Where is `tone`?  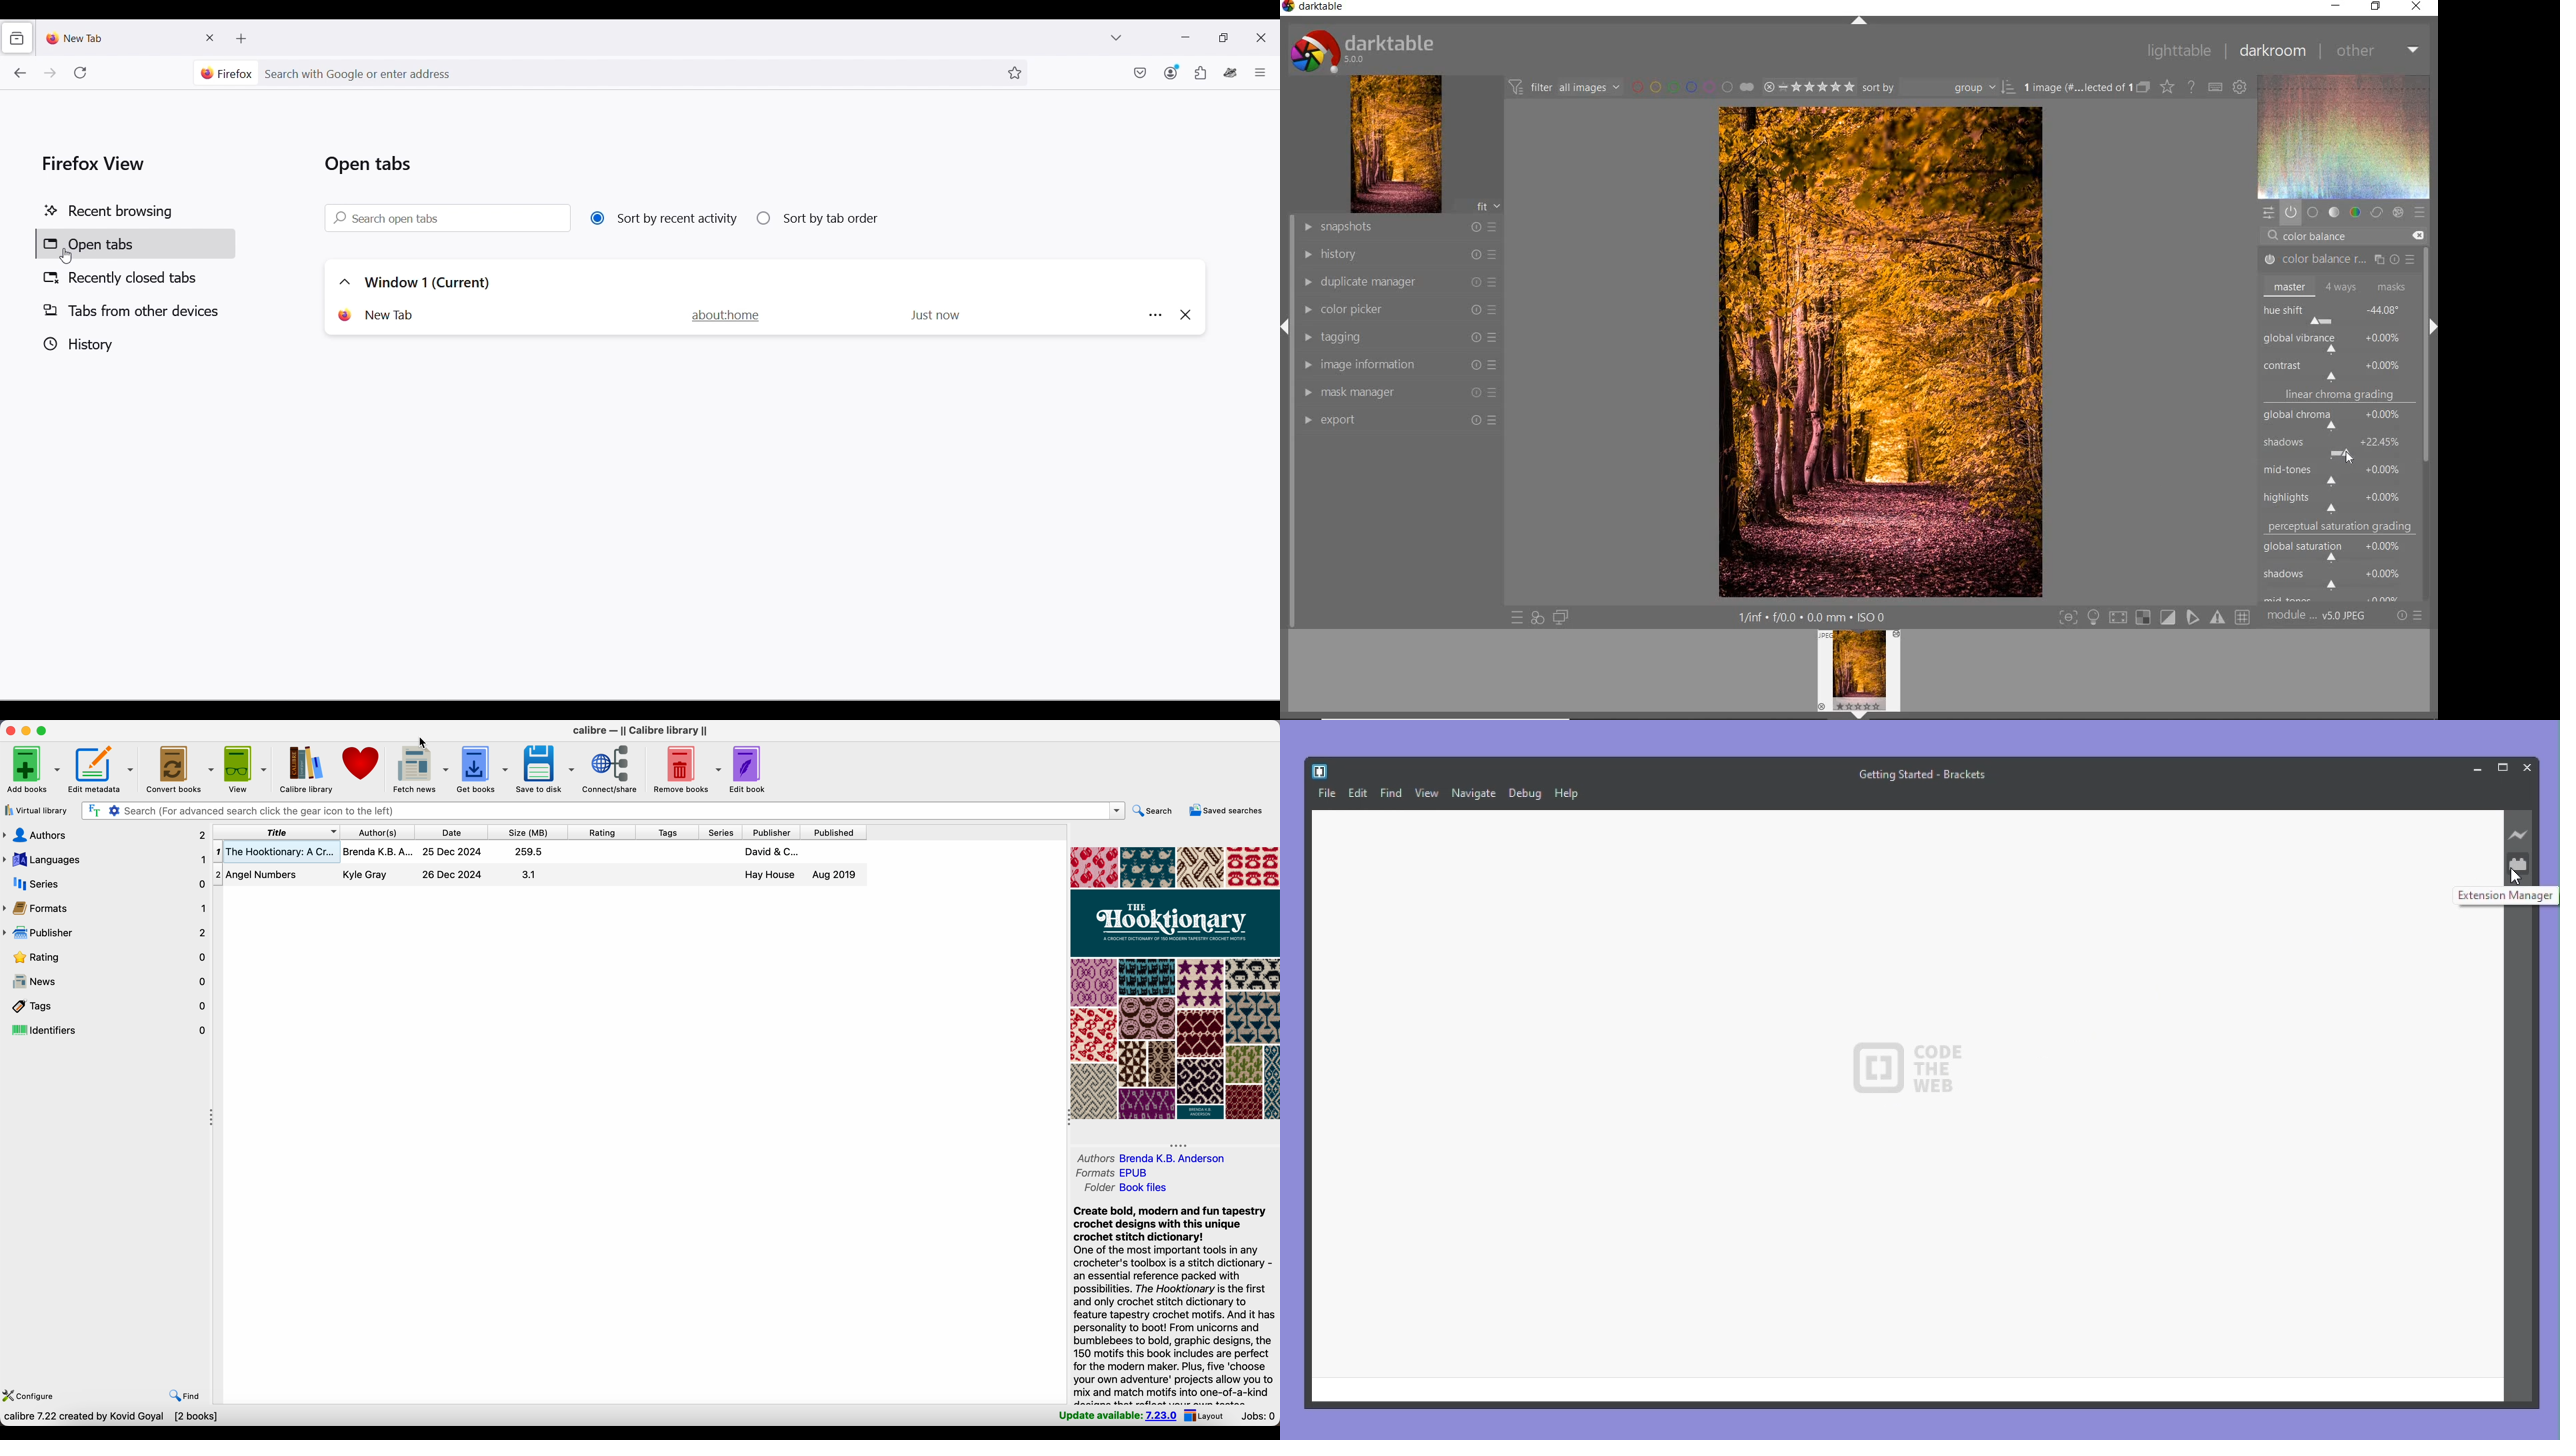
tone is located at coordinates (2334, 213).